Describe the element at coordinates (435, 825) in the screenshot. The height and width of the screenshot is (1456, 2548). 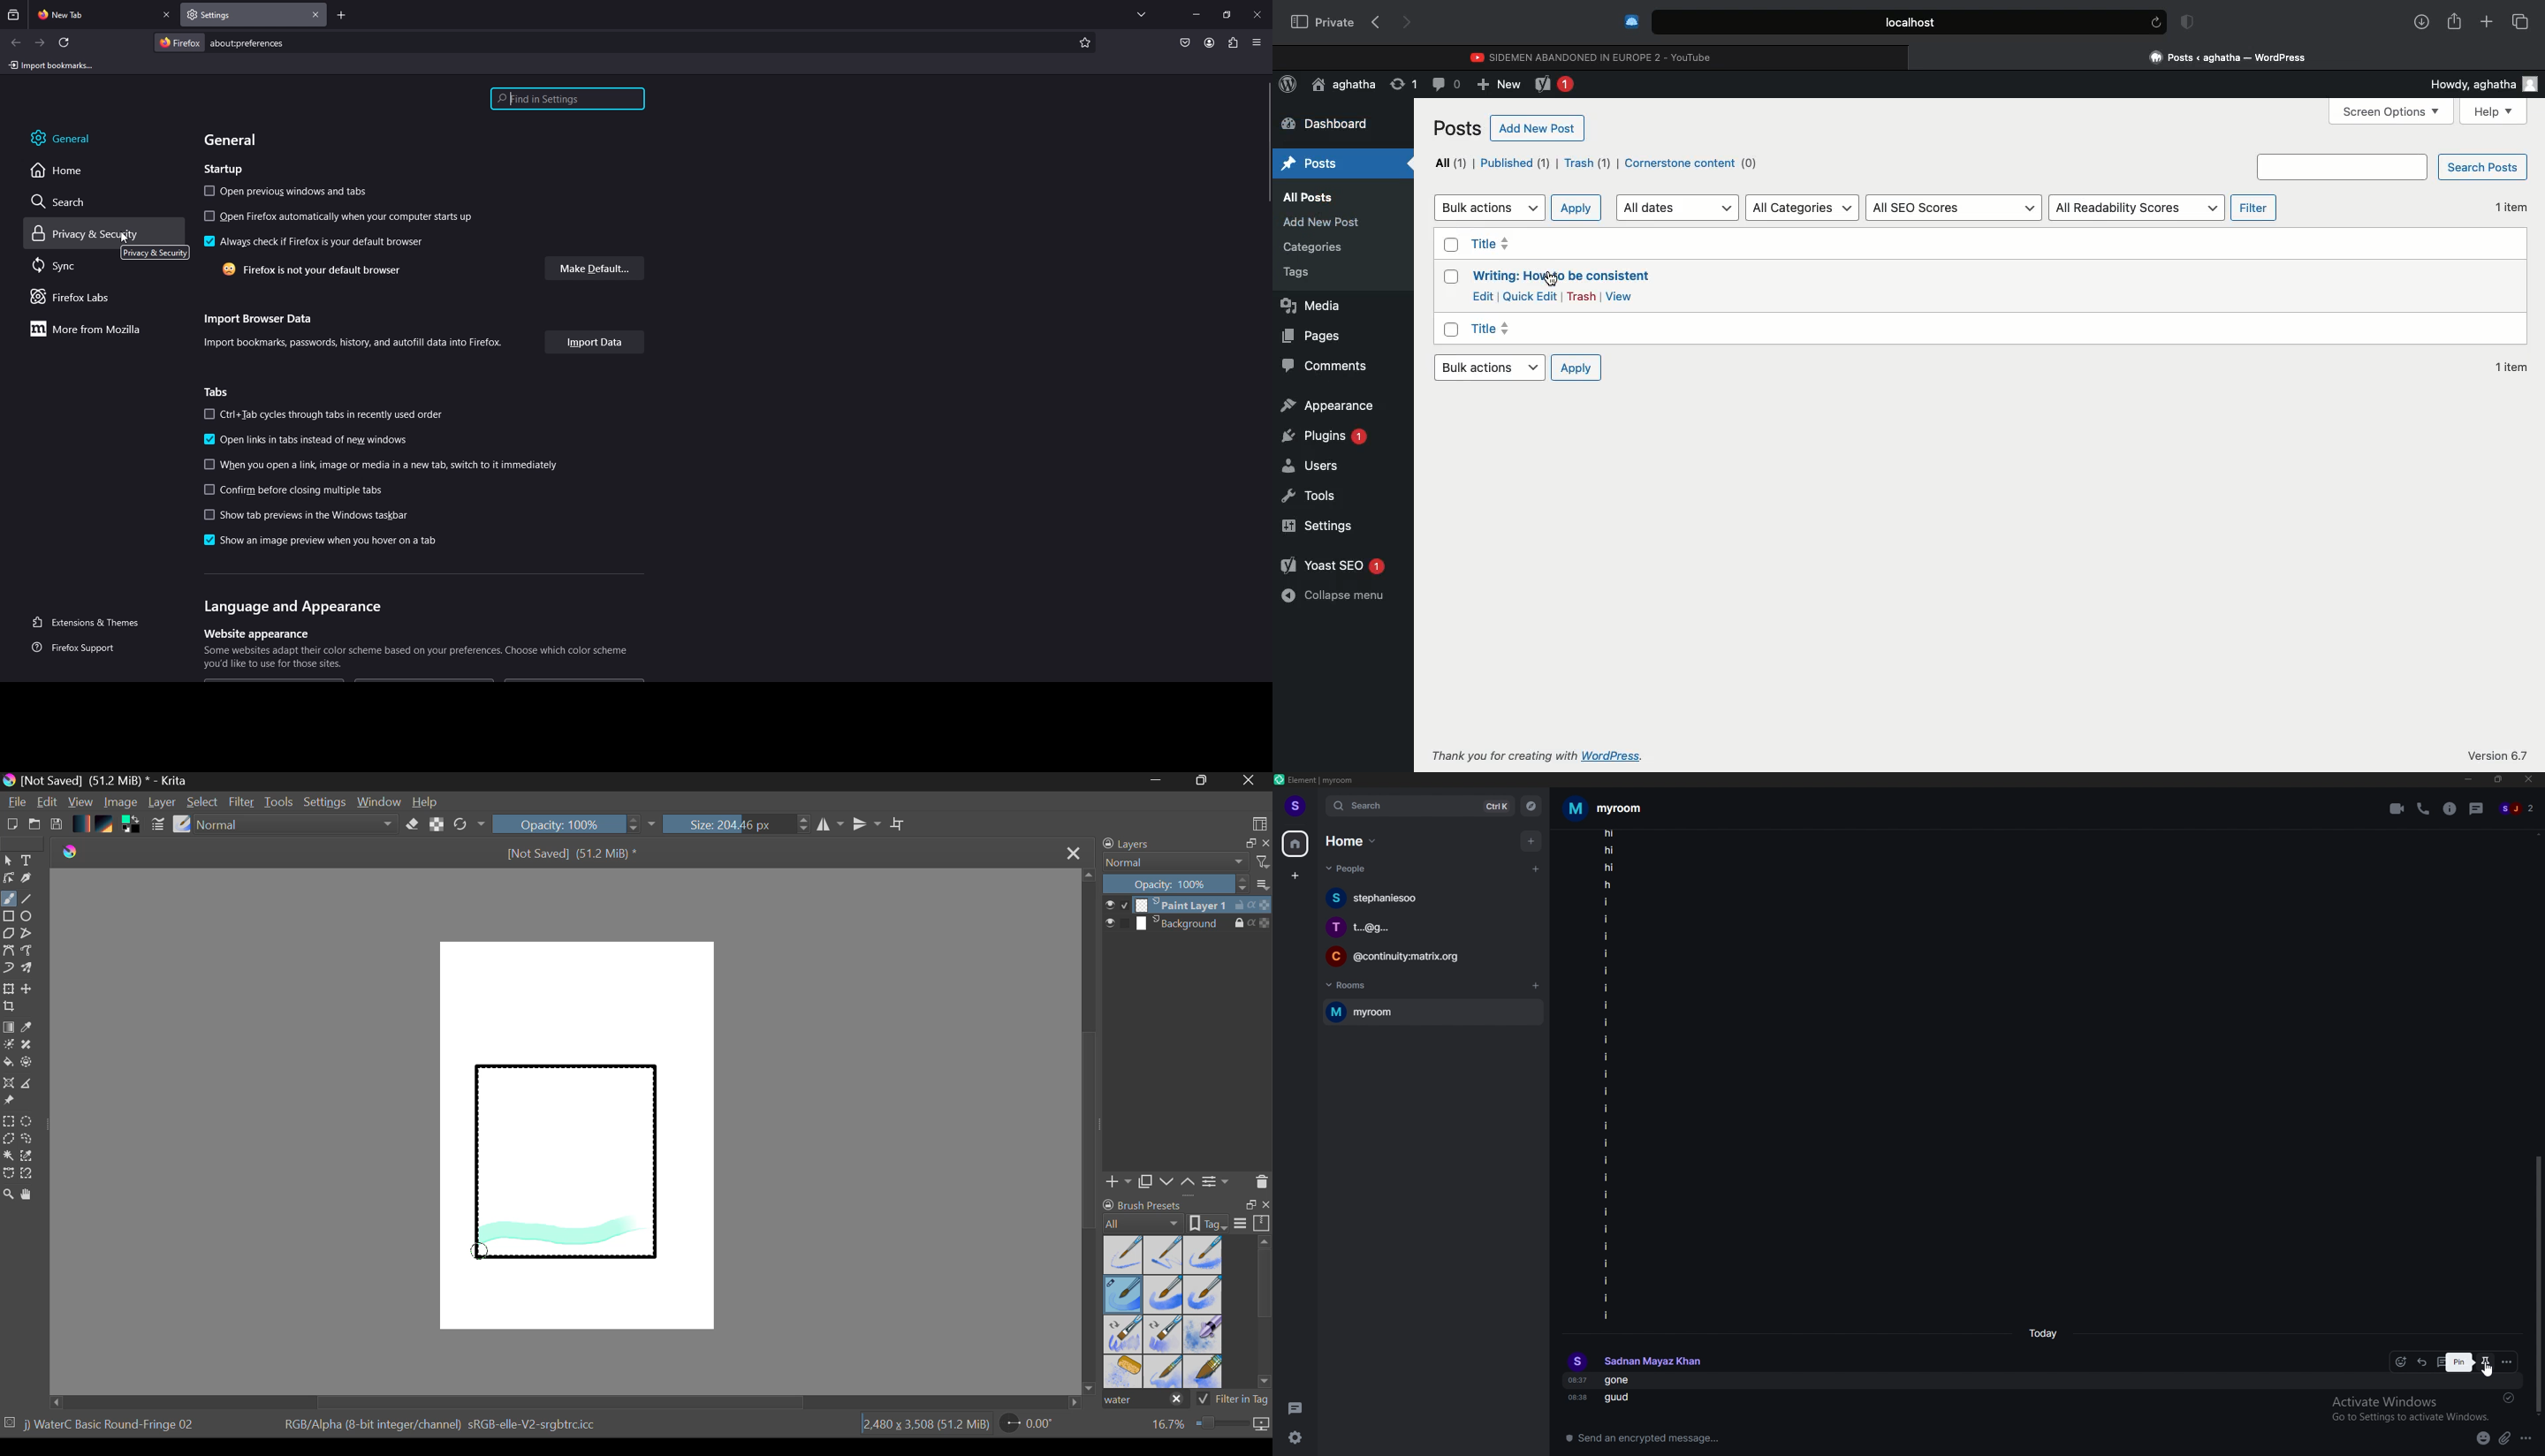
I see `Lock Alpha` at that location.